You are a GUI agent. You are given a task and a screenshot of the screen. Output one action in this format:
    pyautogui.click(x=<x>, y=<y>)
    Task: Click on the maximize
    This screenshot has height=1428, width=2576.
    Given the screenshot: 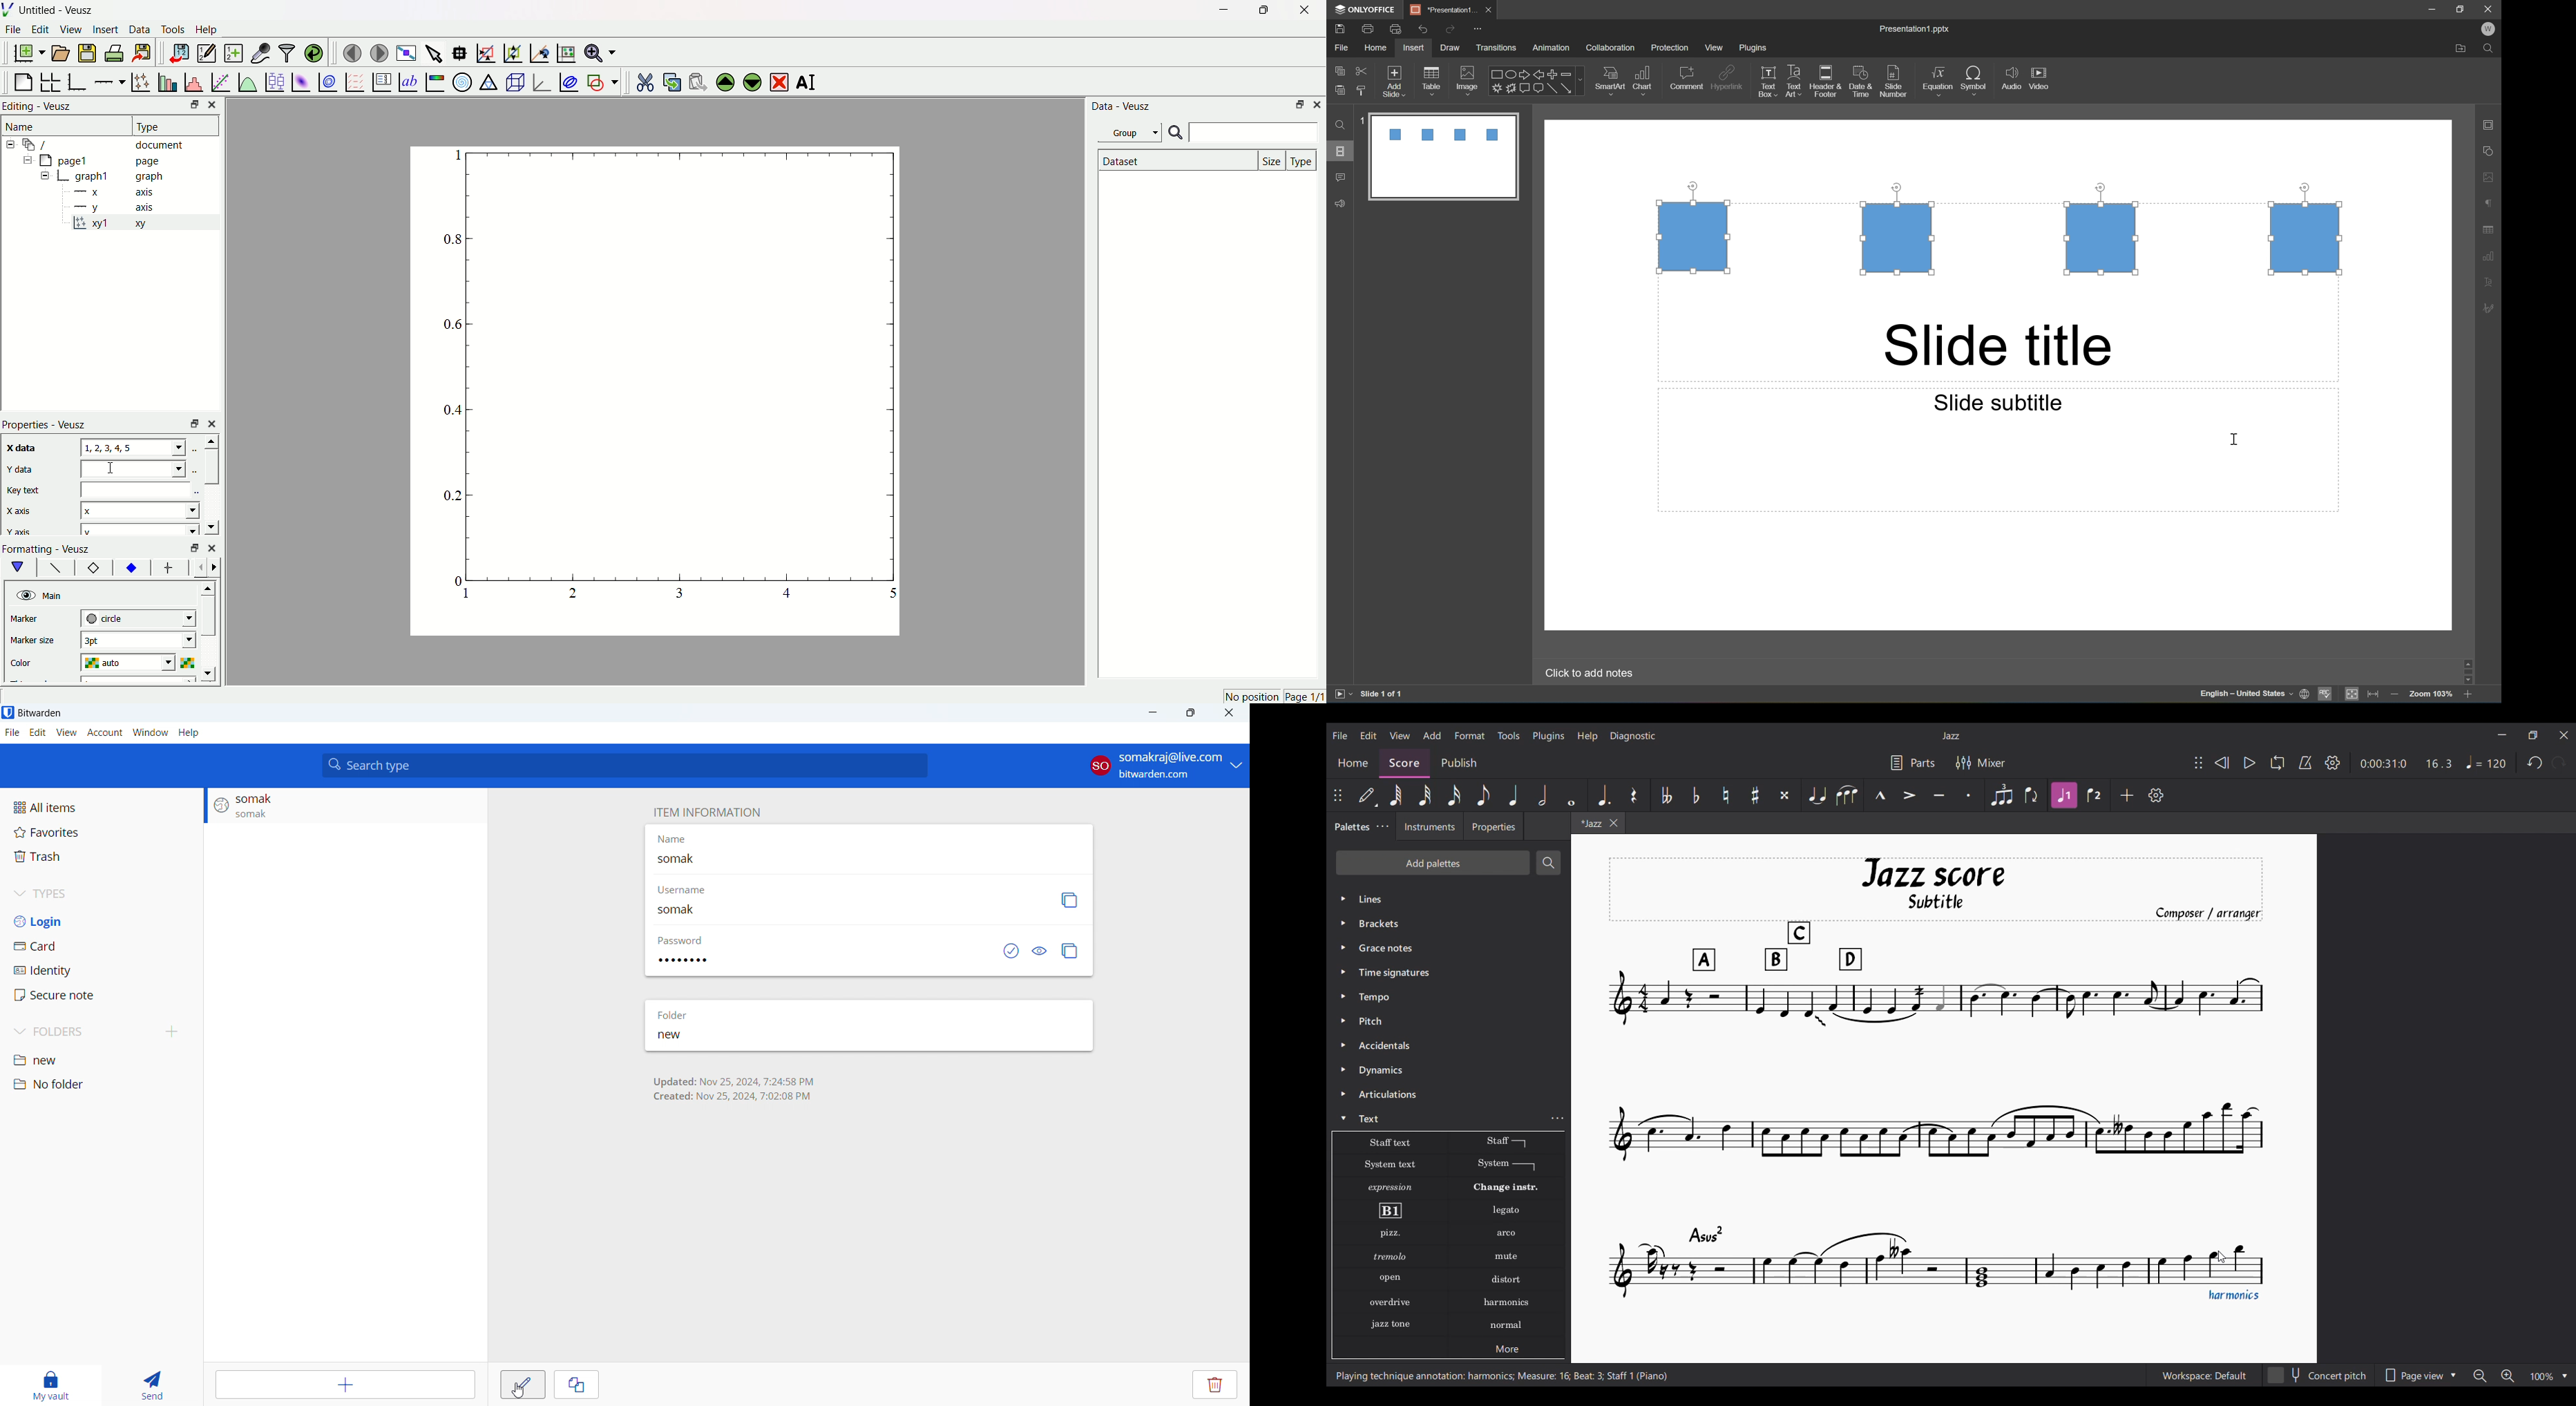 What is the action you would take?
    pyautogui.click(x=1190, y=713)
    